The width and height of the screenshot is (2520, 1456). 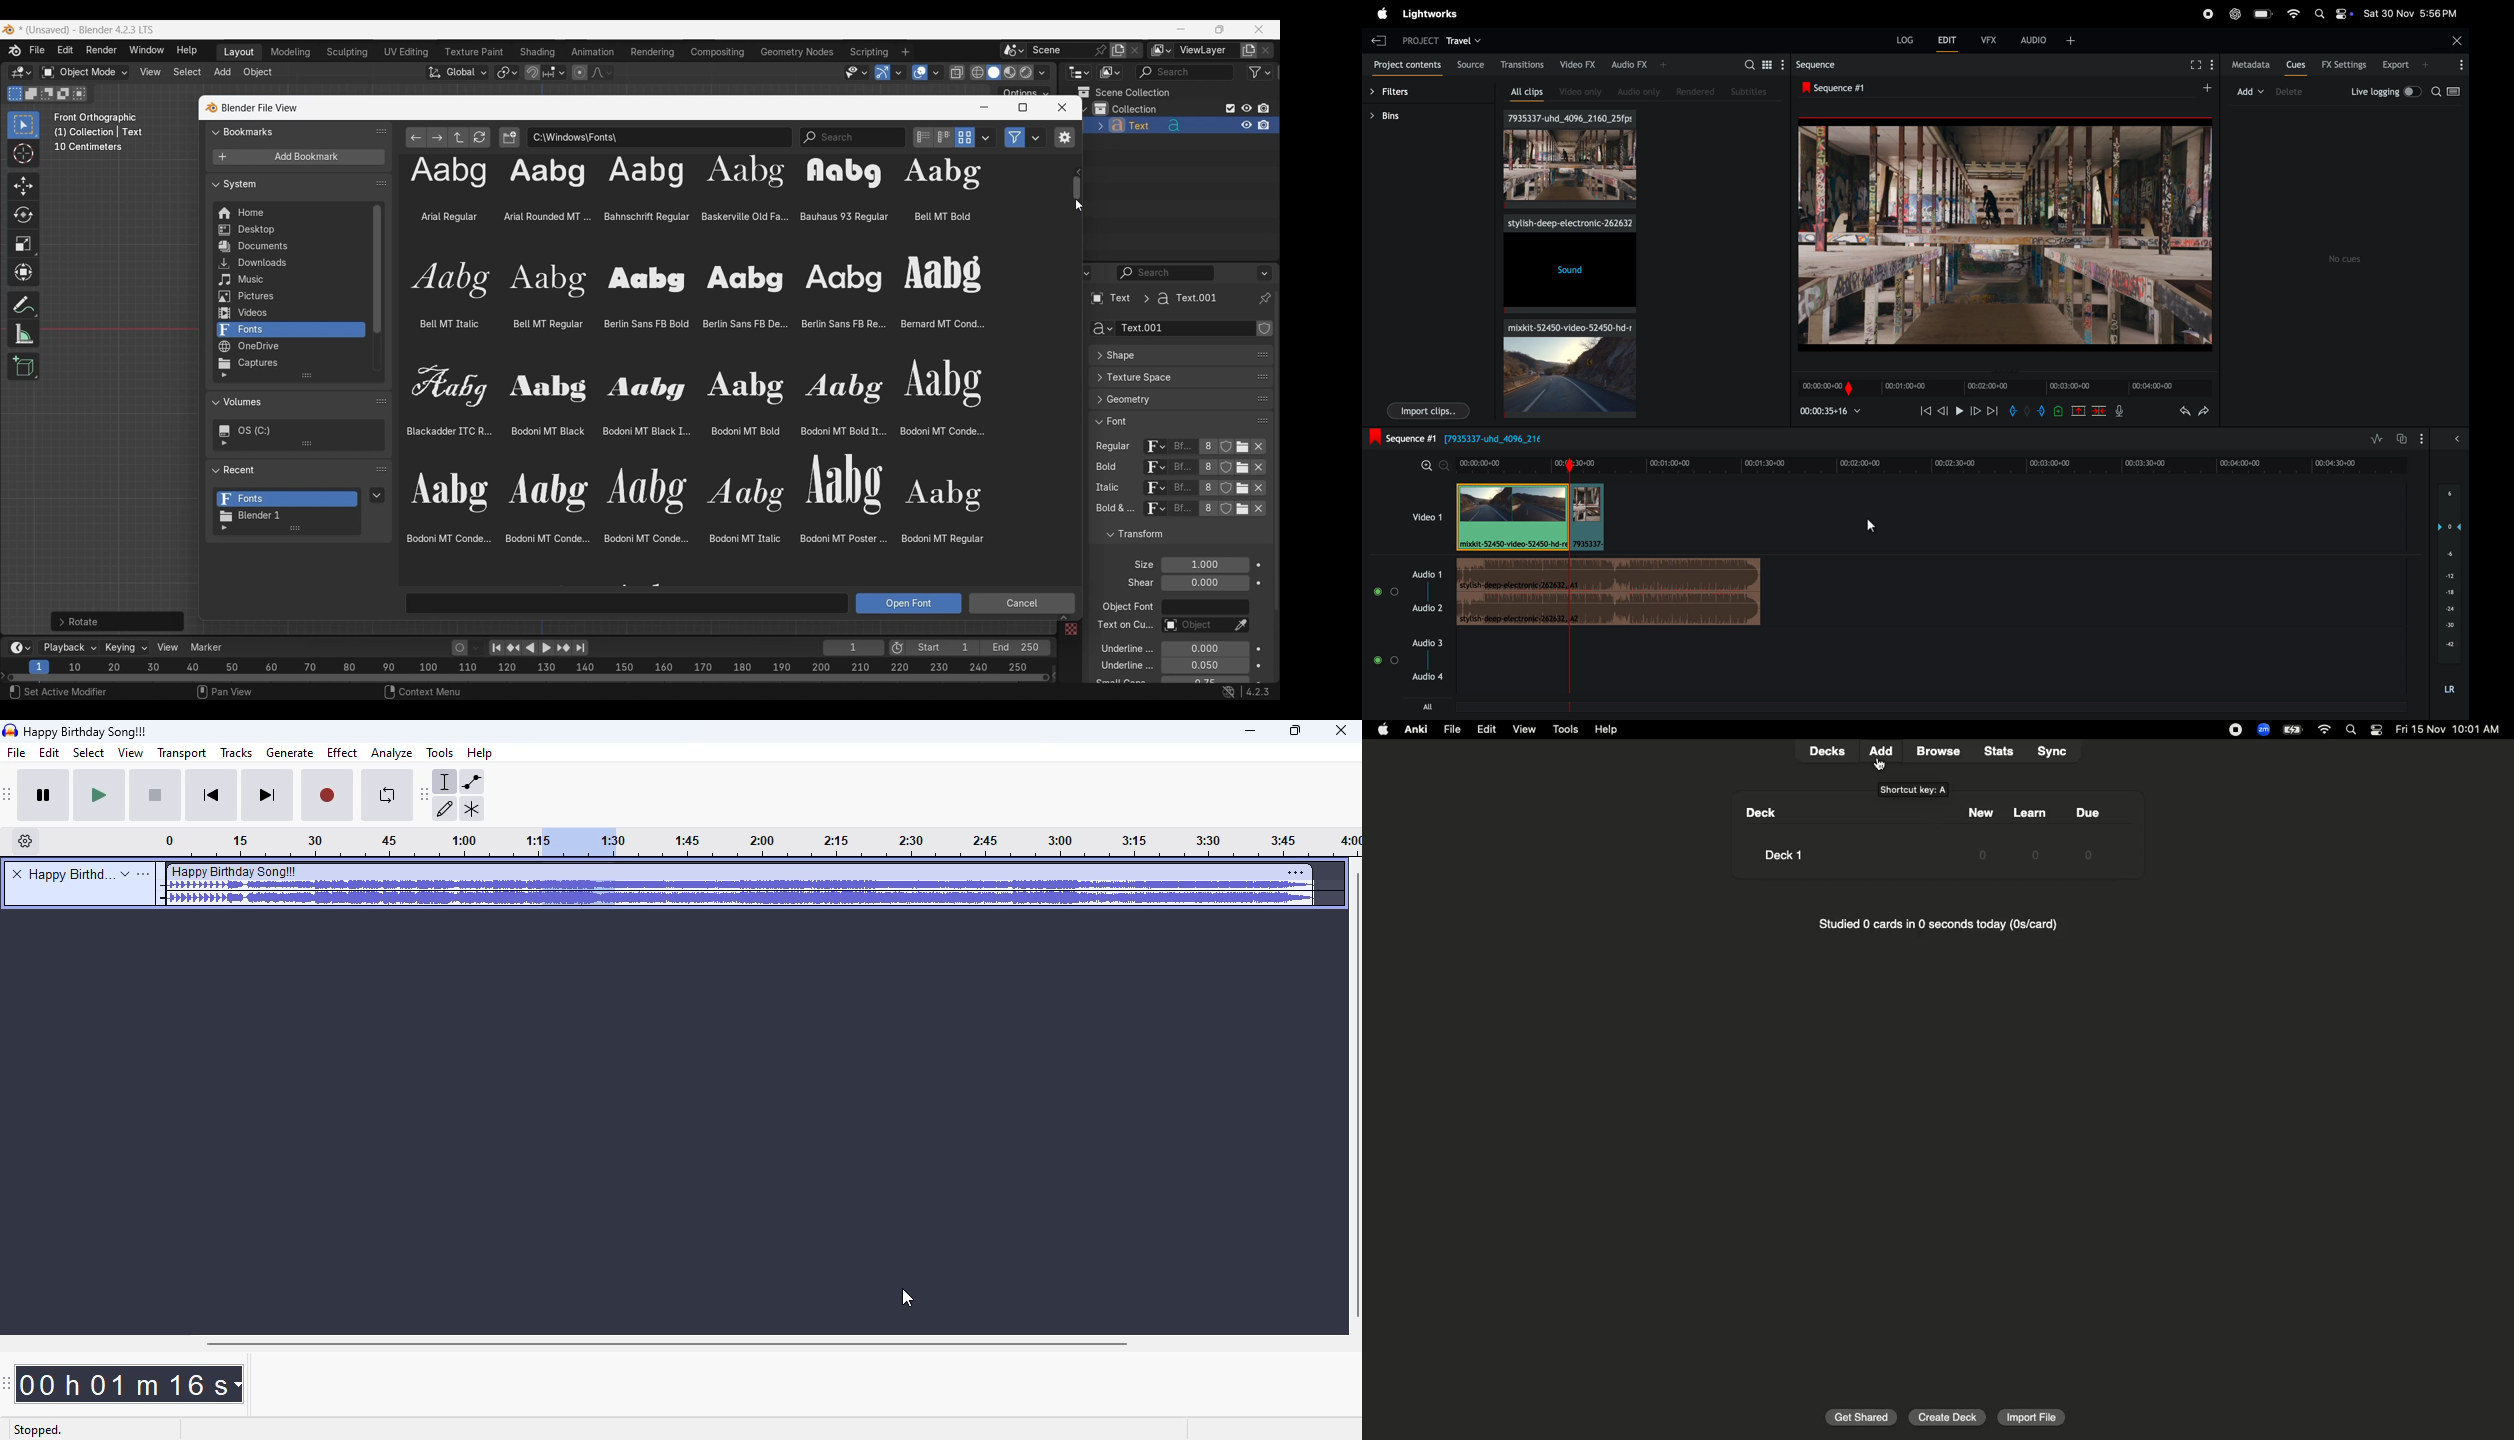 What do you see at coordinates (1465, 40) in the screenshot?
I see `travel` at bounding box center [1465, 40].